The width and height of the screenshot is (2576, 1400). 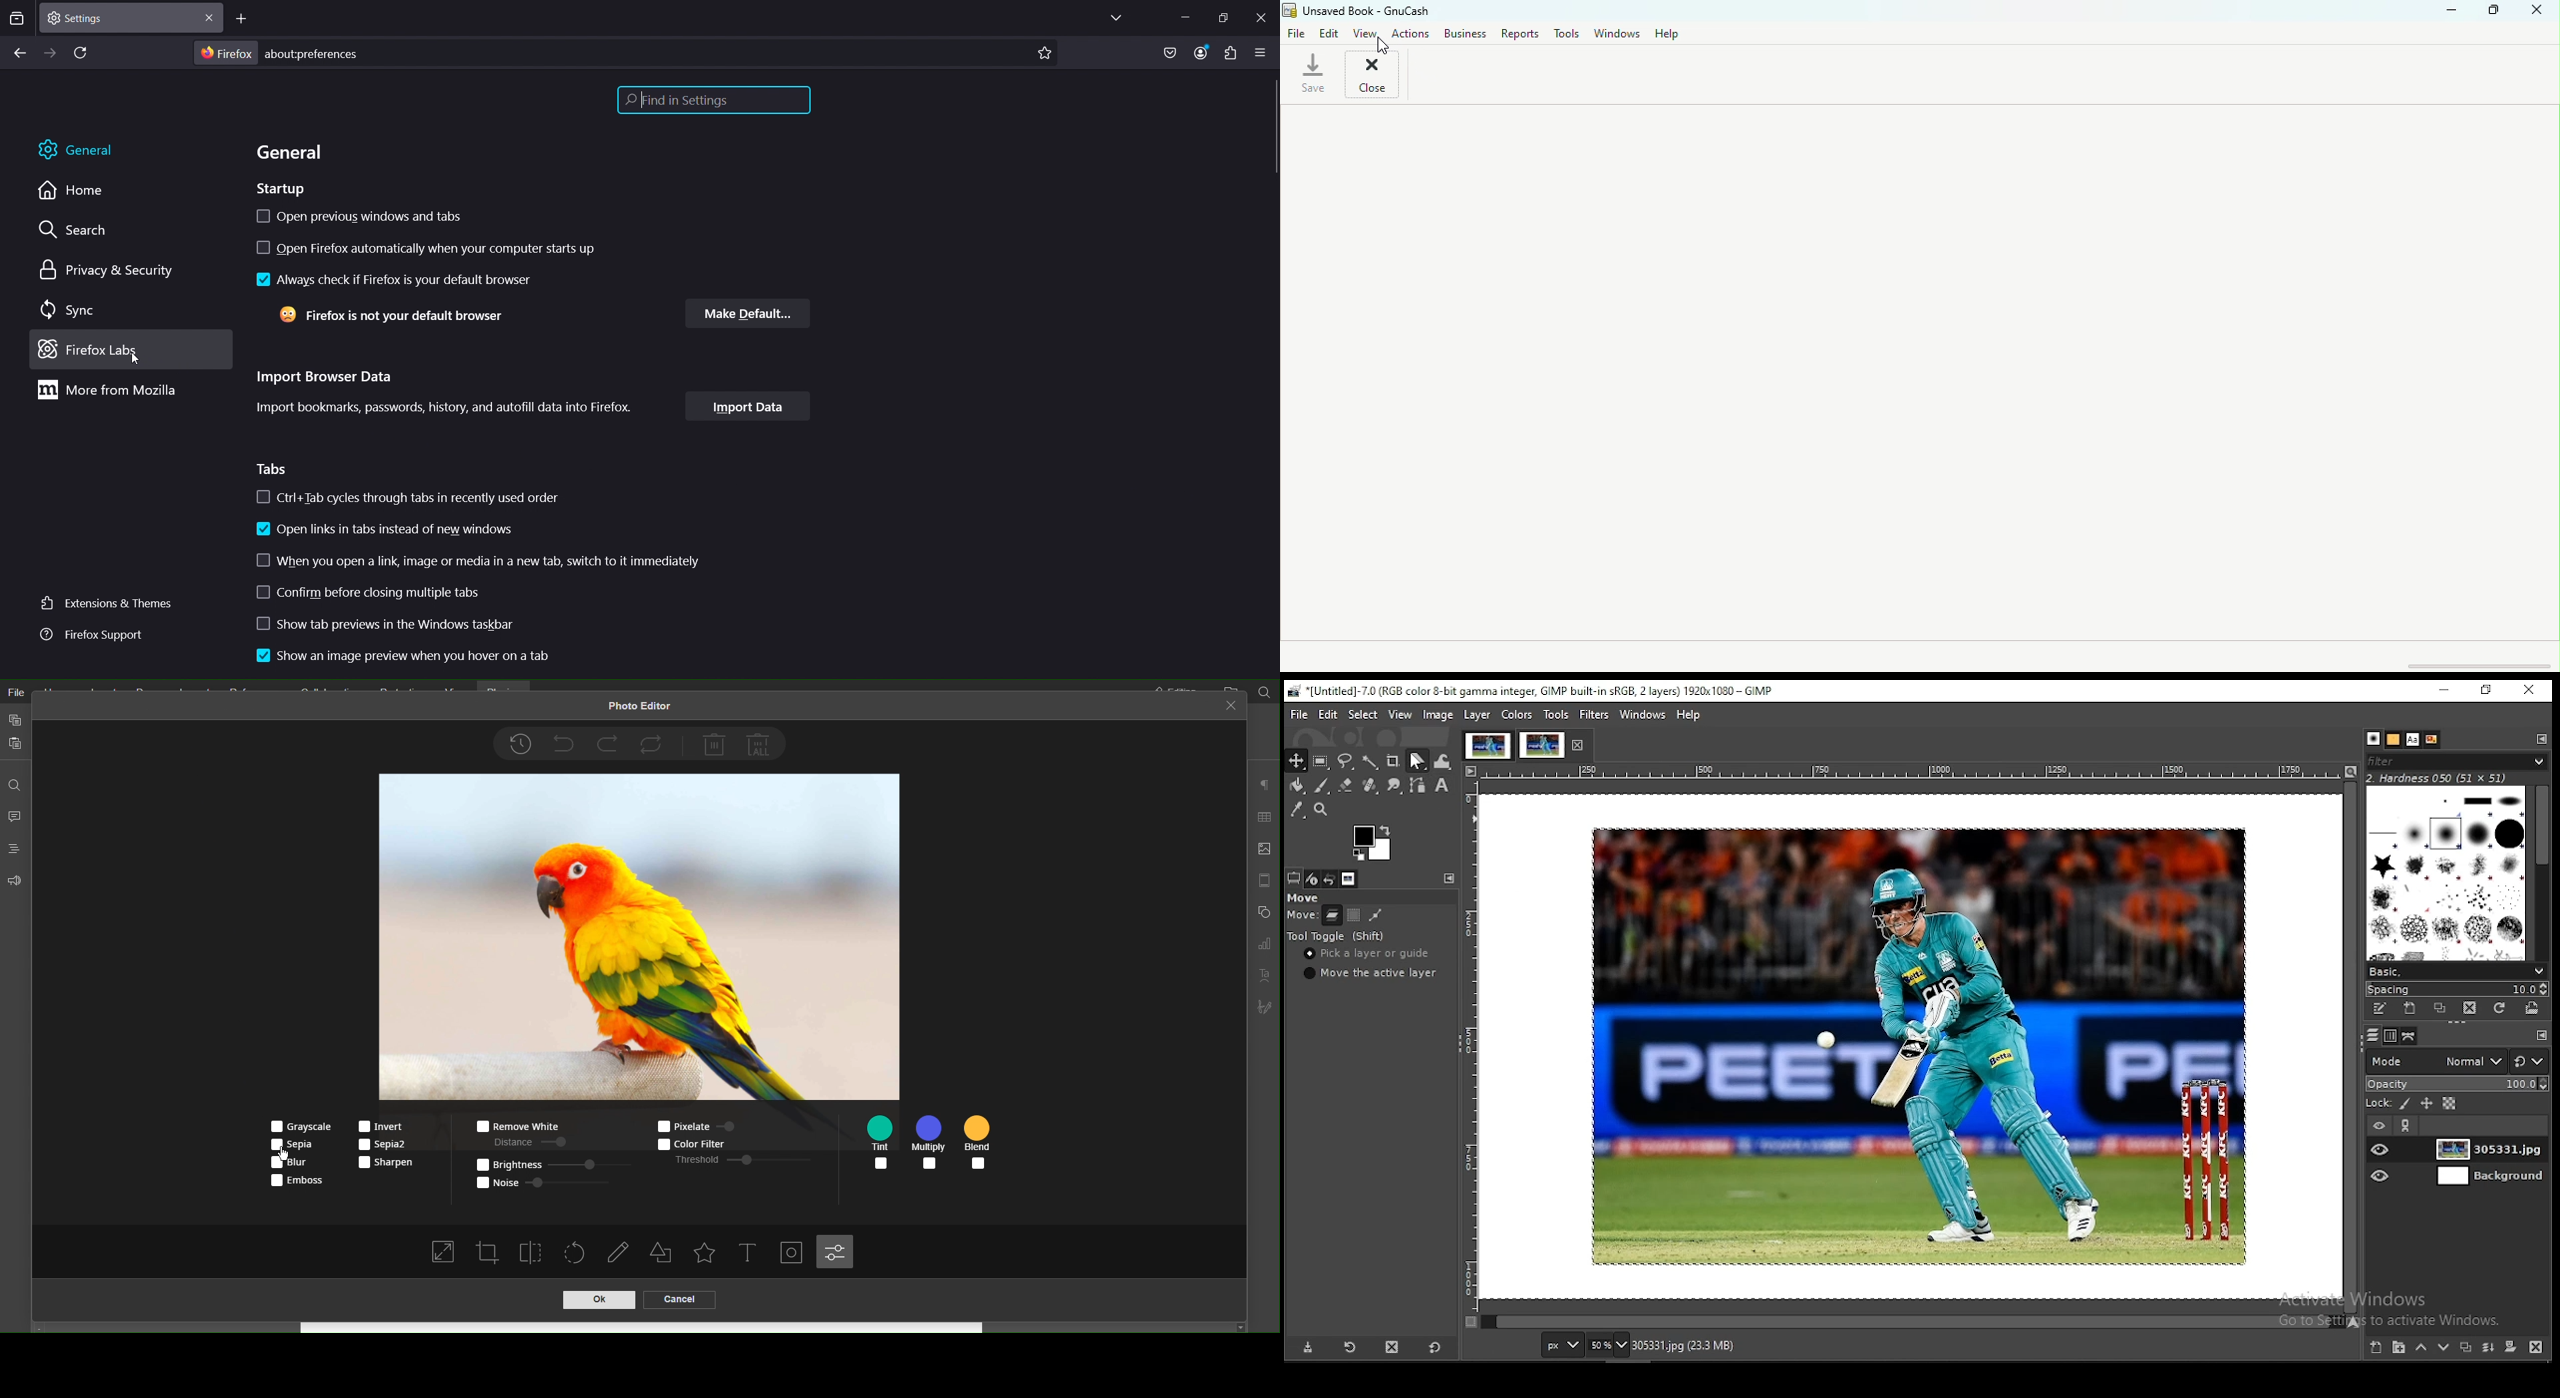 What do you see at coordinates (1263, 850) in the screenshot?
I see `Image Settings` at bounding box center [1263, 850].